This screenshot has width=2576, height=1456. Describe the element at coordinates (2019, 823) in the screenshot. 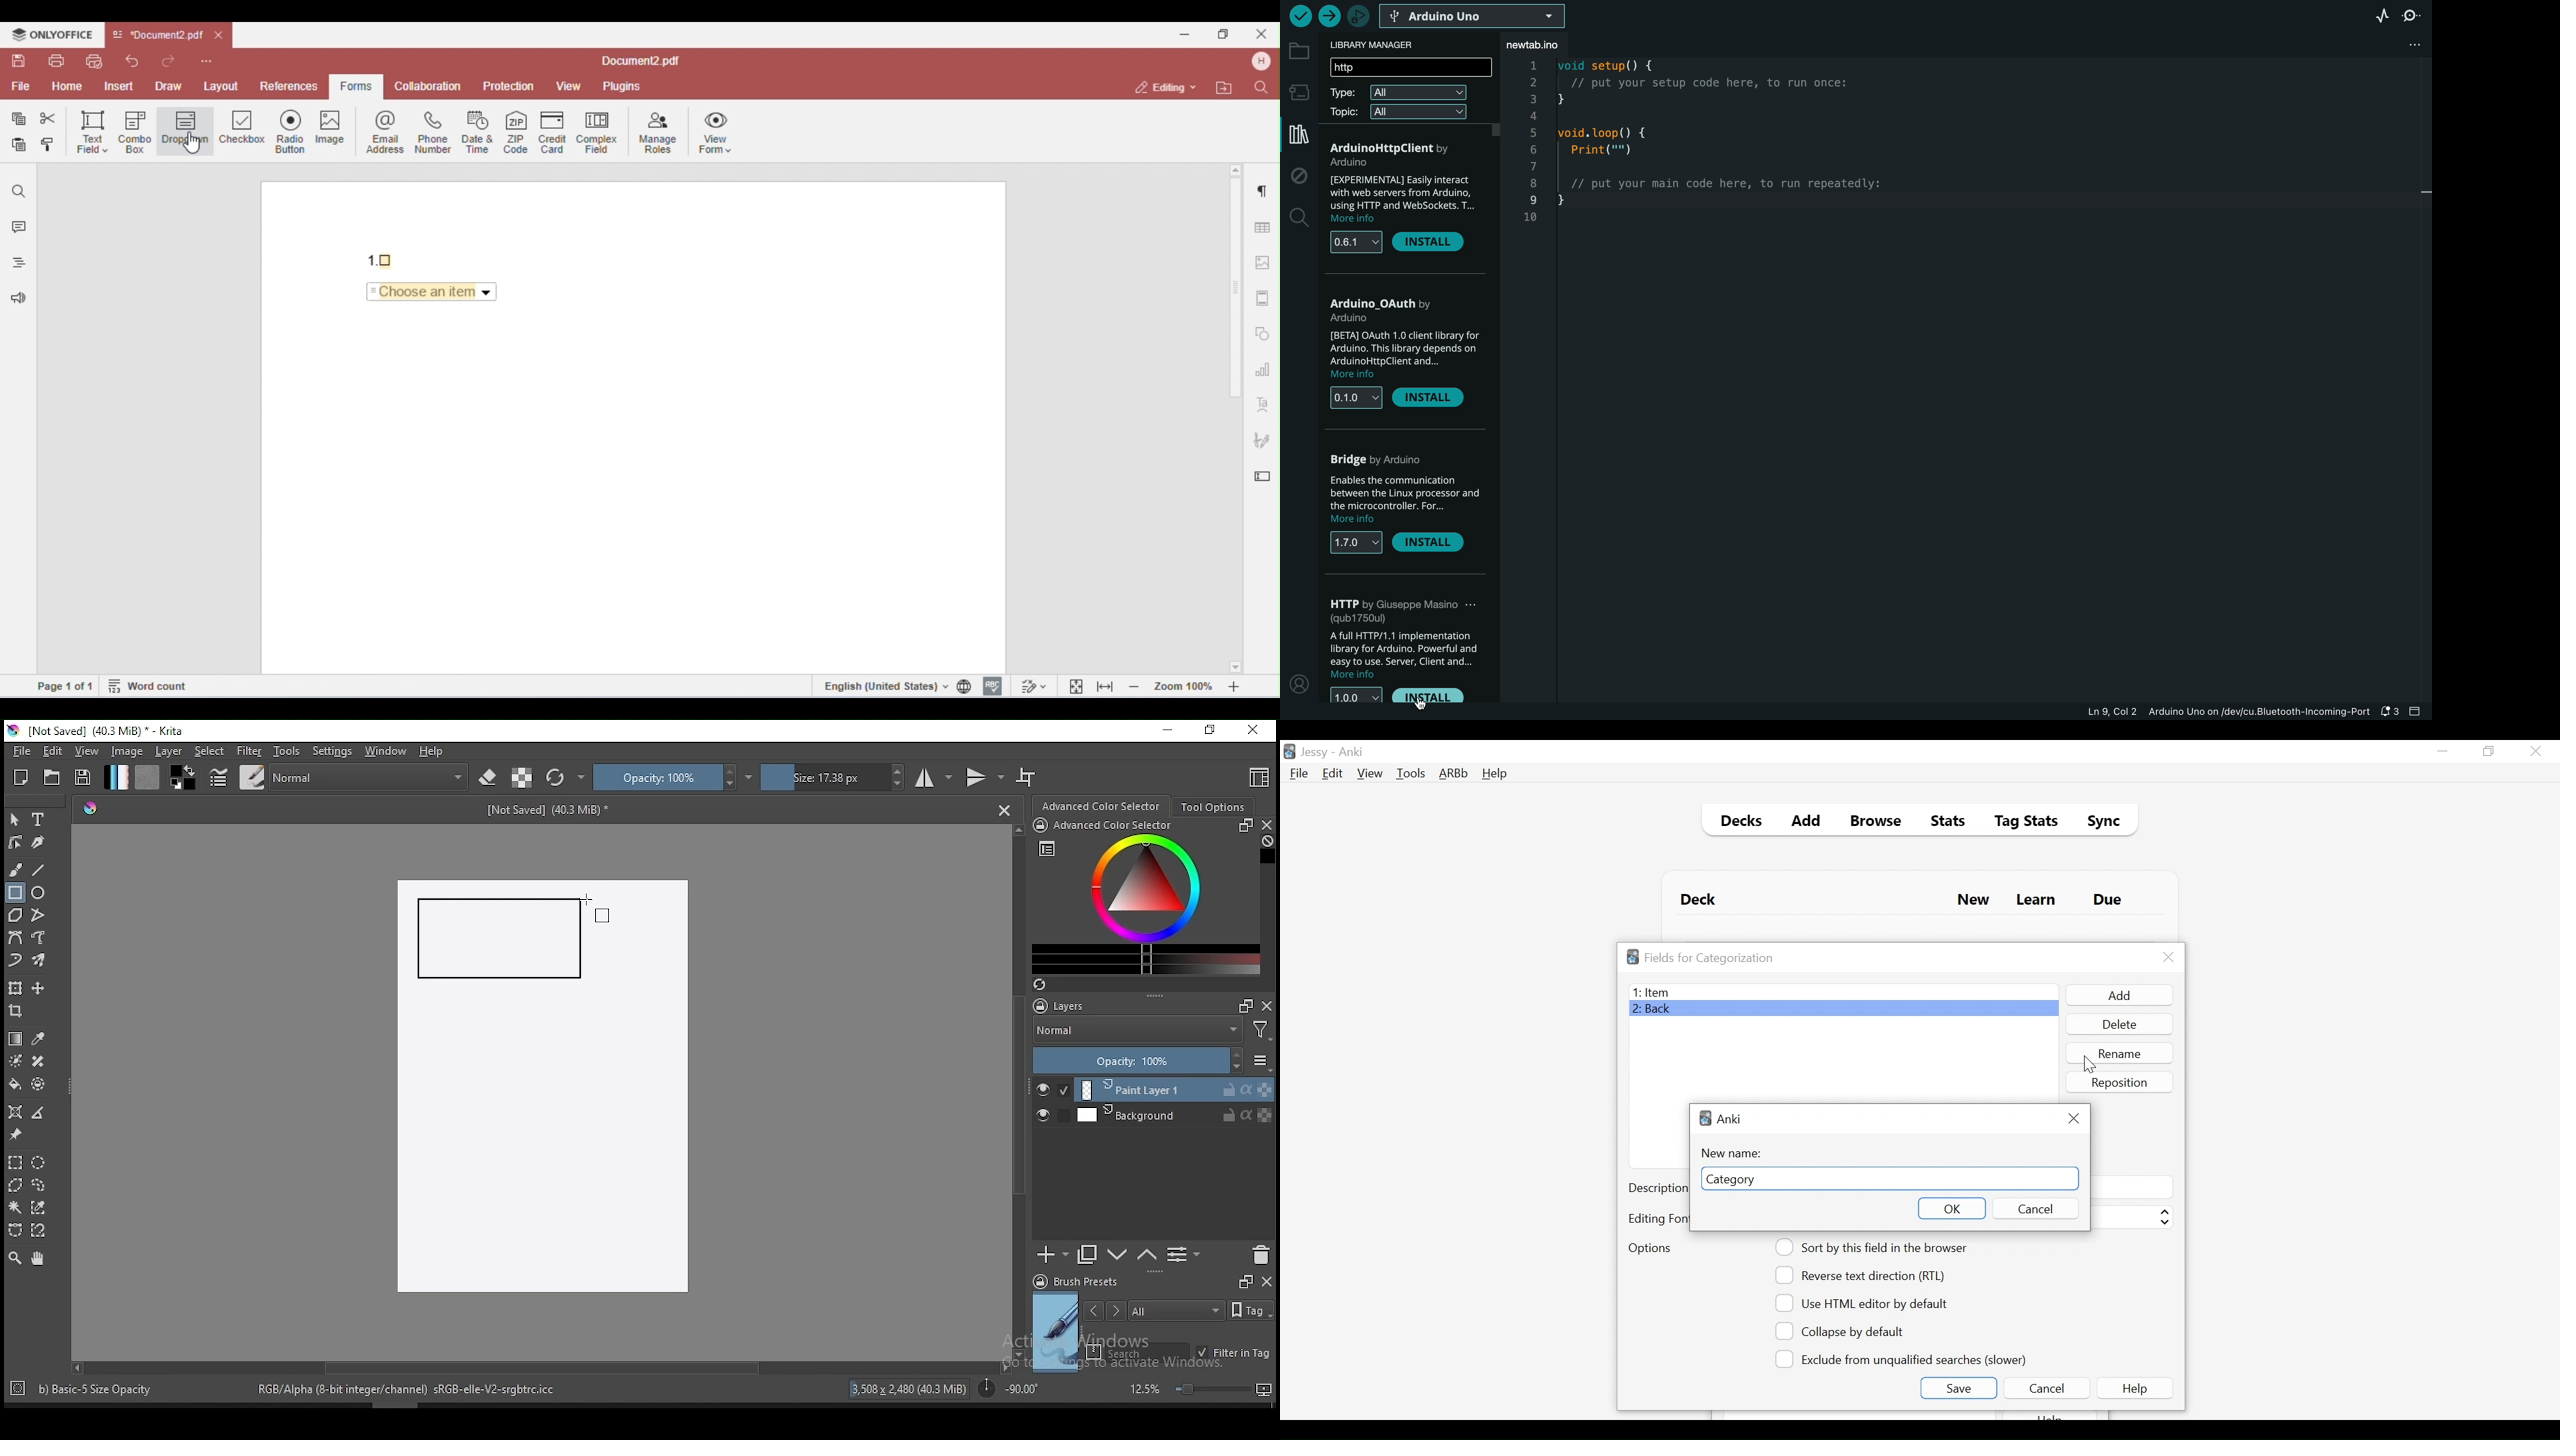

I see `Tag Stats` at that location.